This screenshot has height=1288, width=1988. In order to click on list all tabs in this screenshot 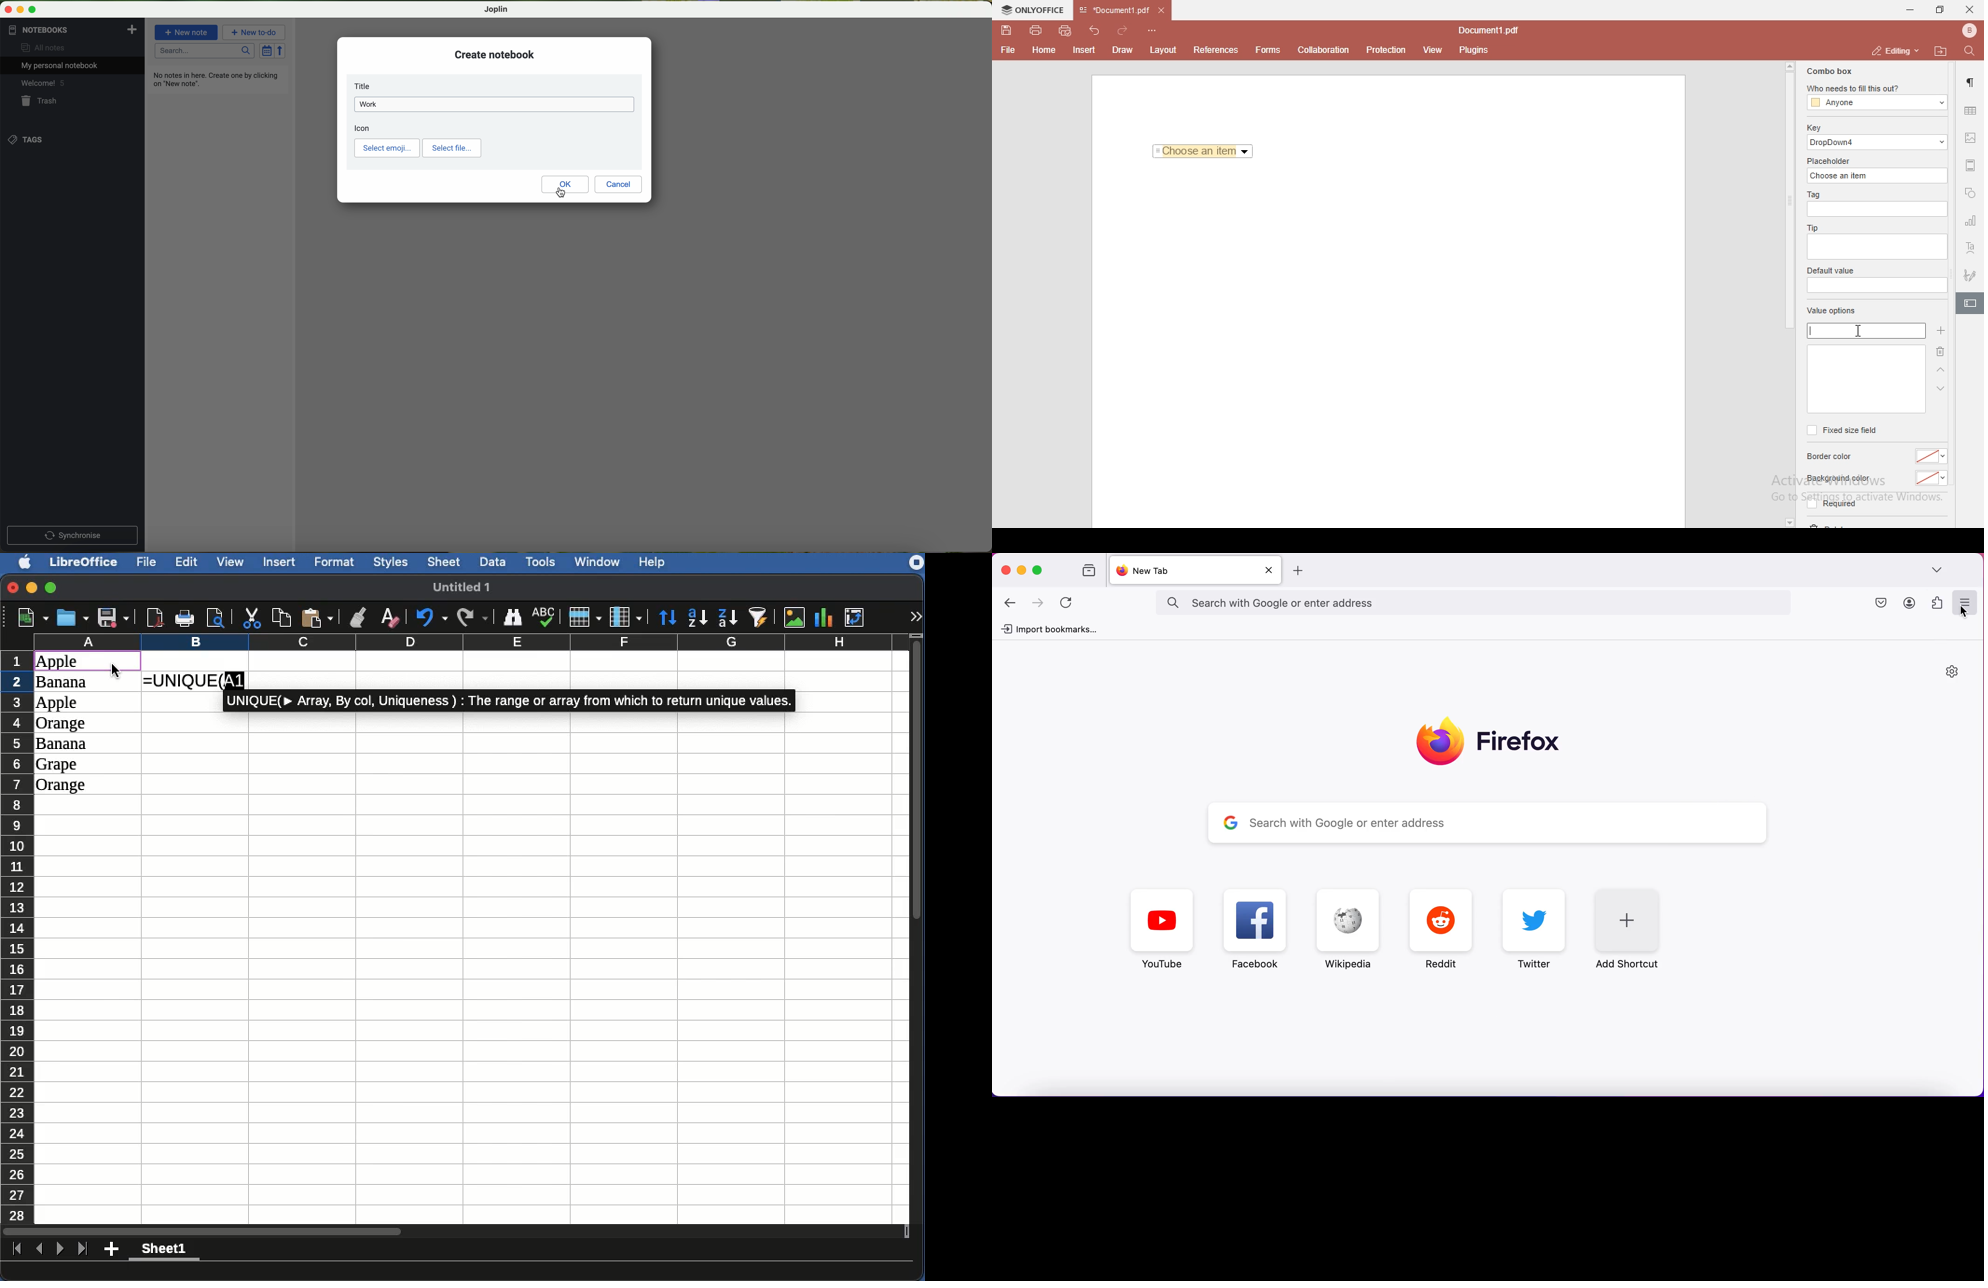, I will do `click(1941, 570)`.